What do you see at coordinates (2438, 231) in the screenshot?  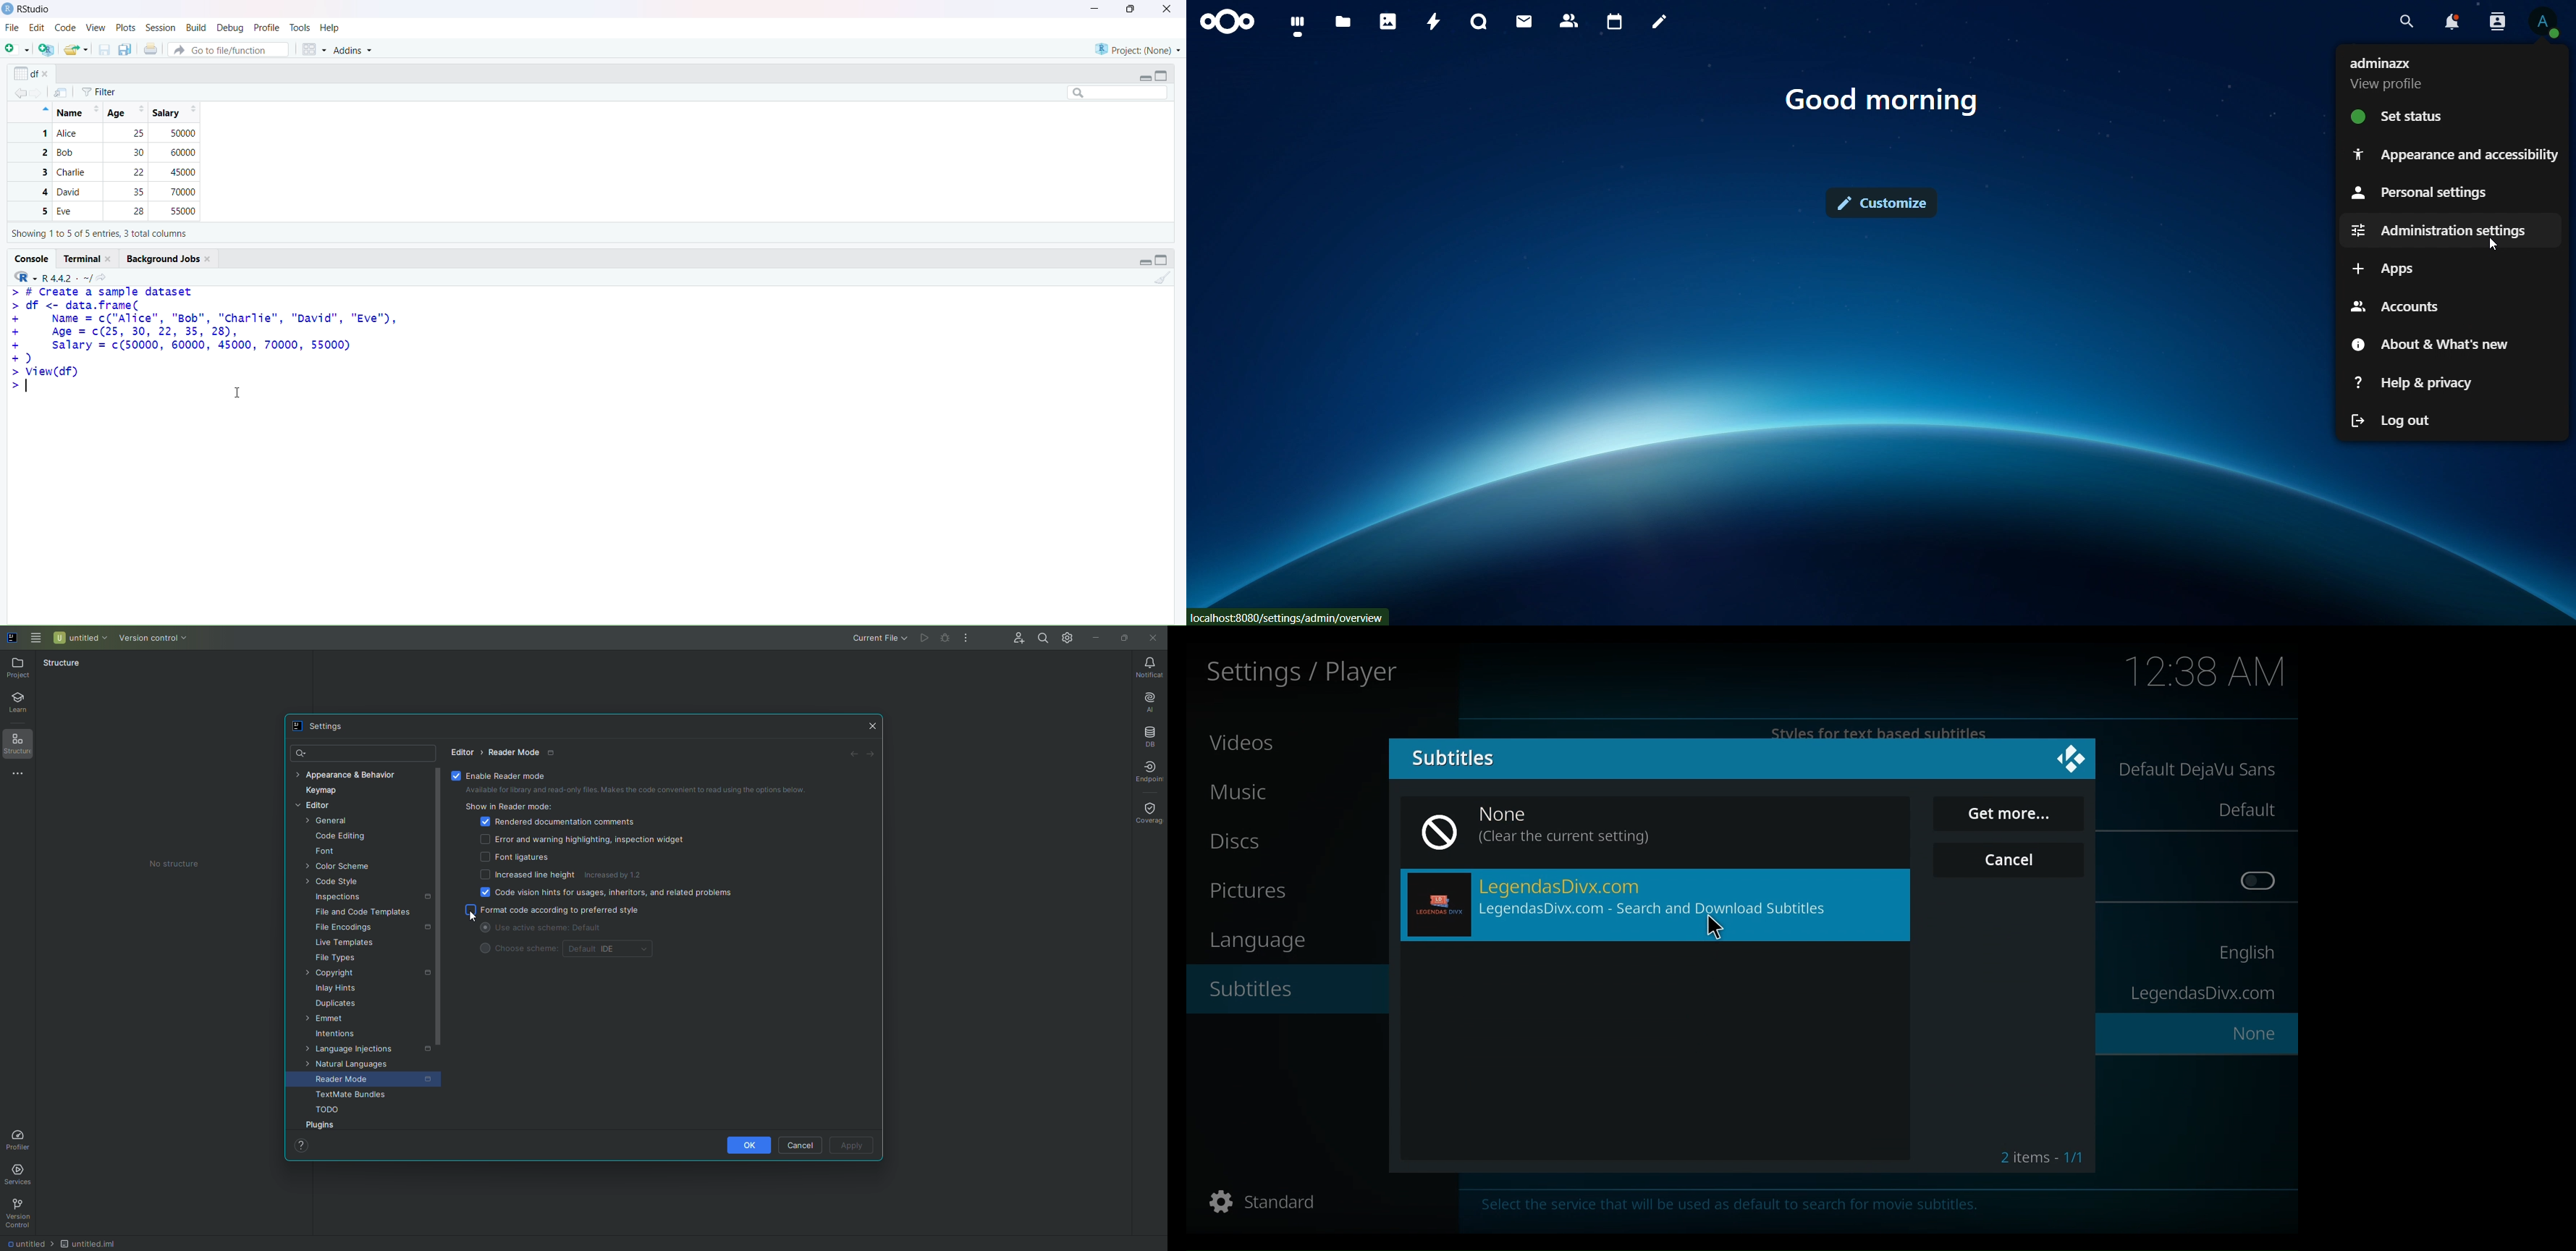 I see `administration settings` at bounding box center [2438, 231].